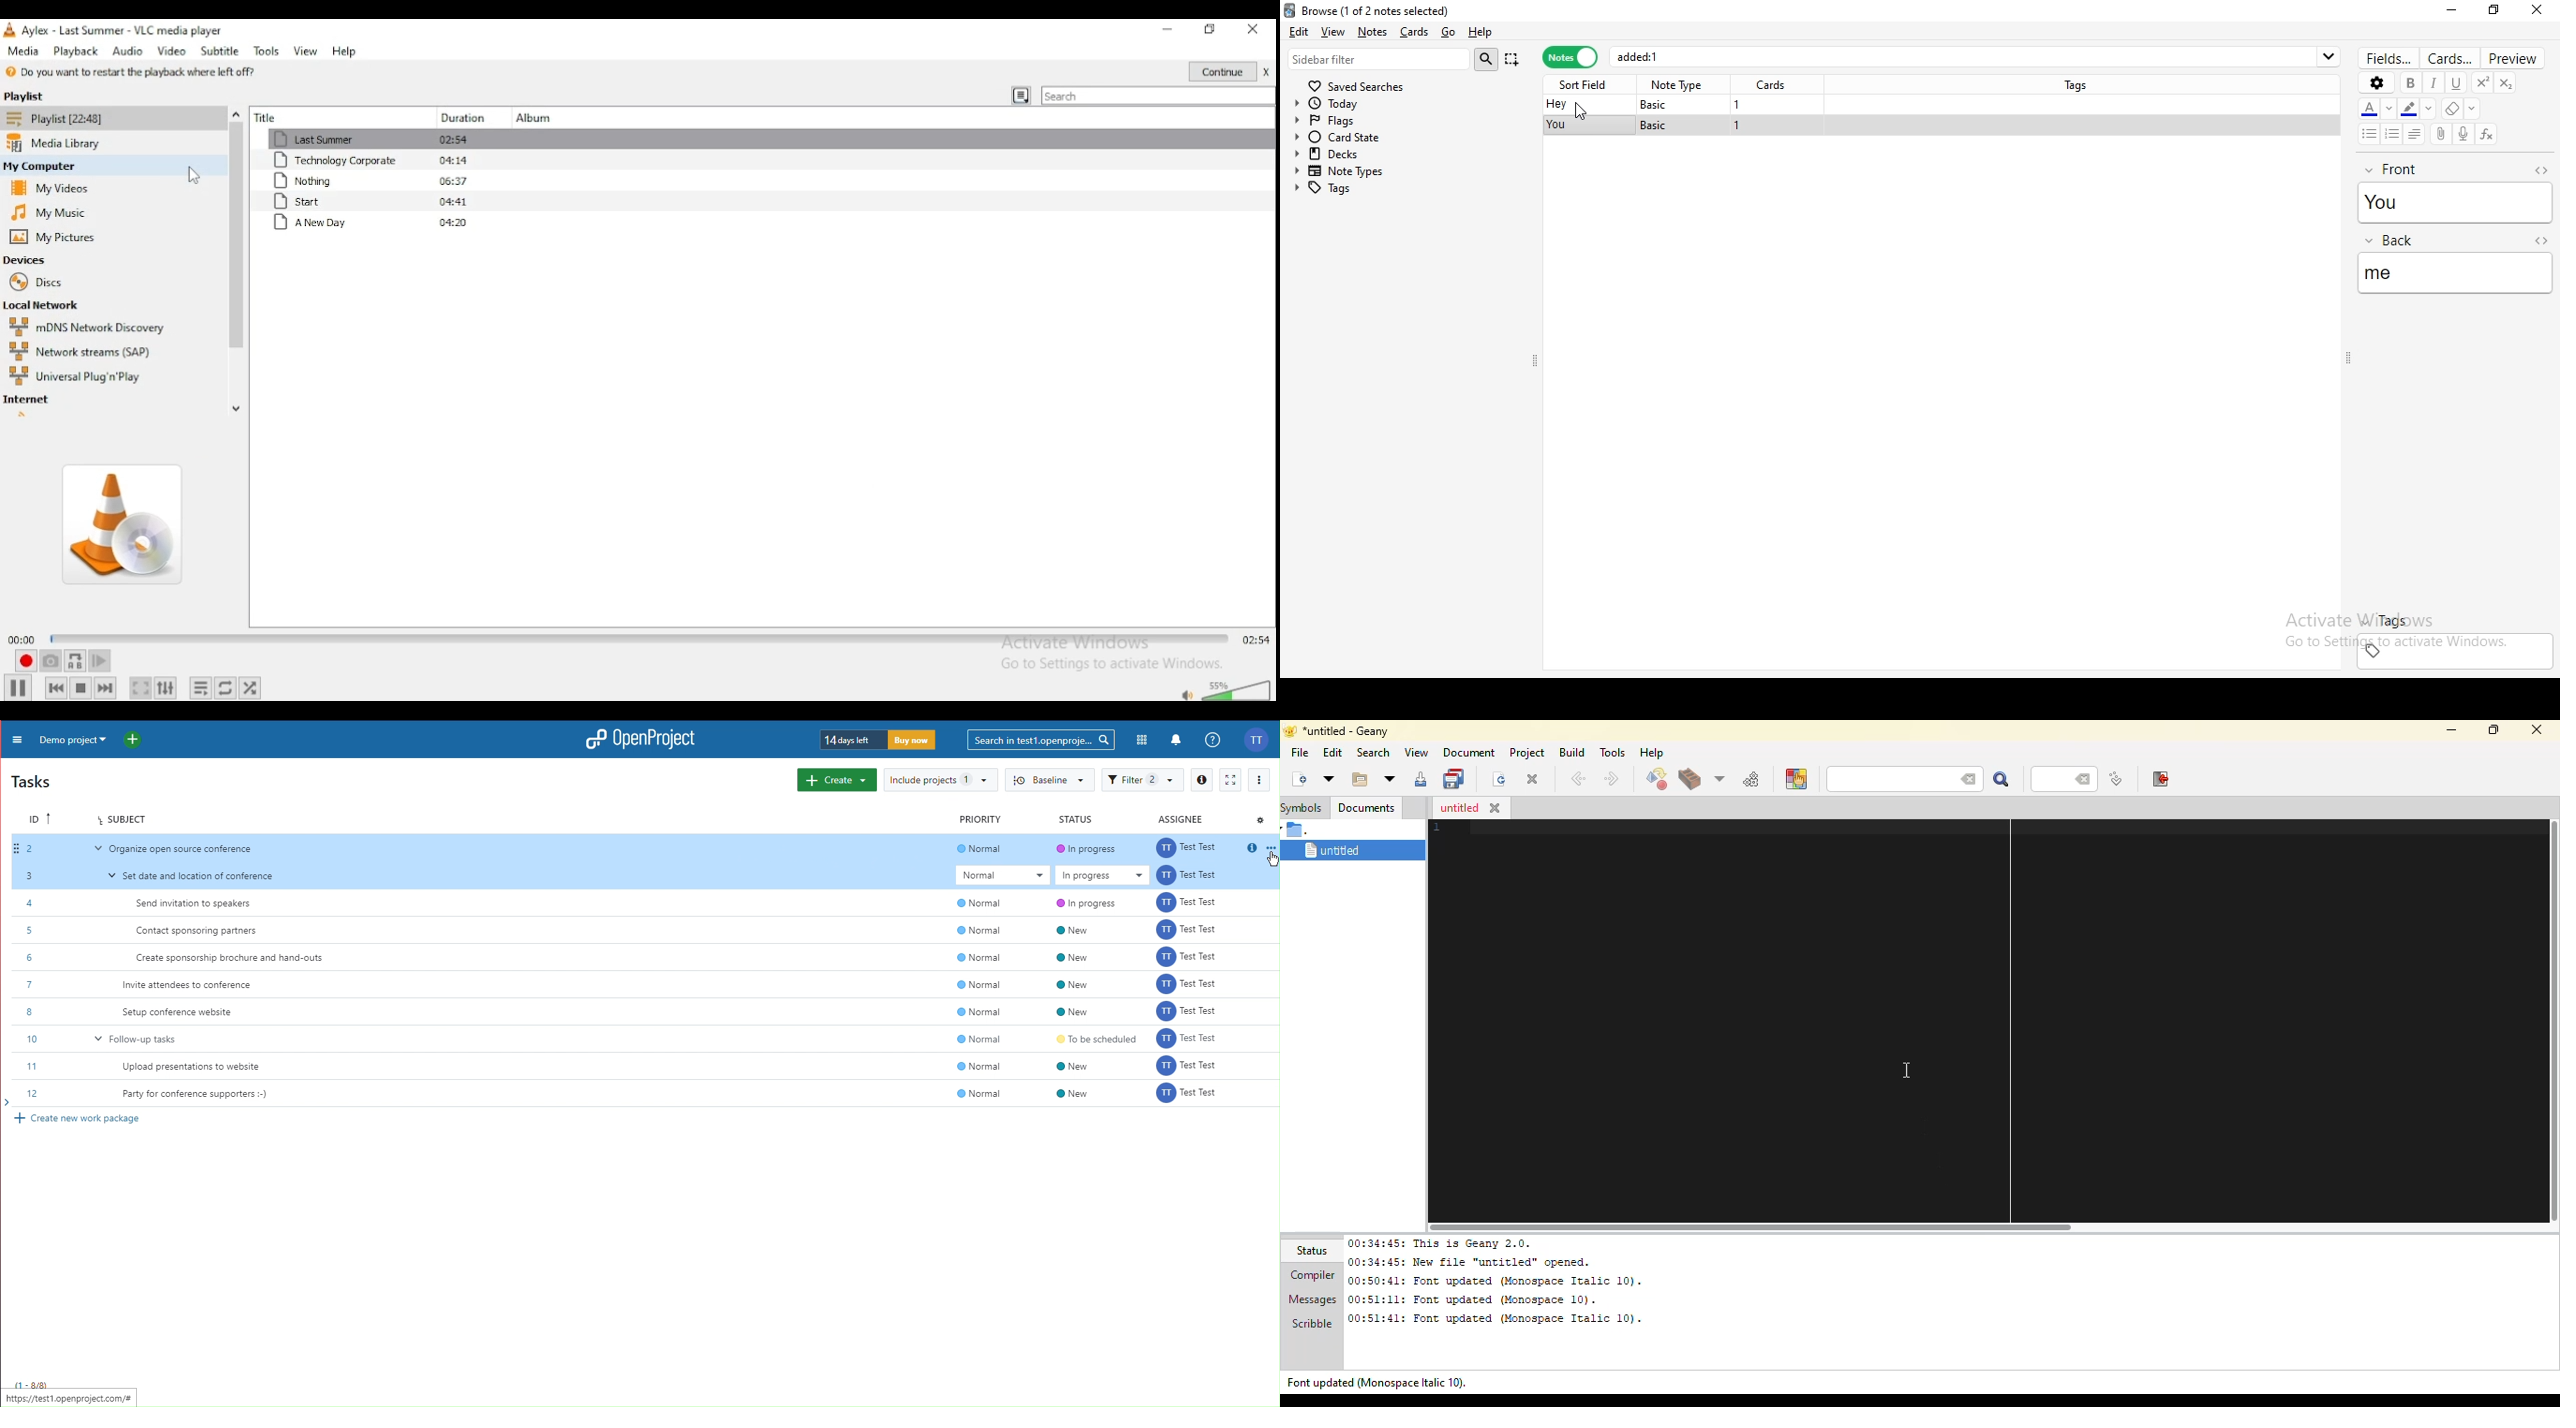 The height and width of the screenshot is (1428, 2576). I want to click on restore, so click(1209, 31).